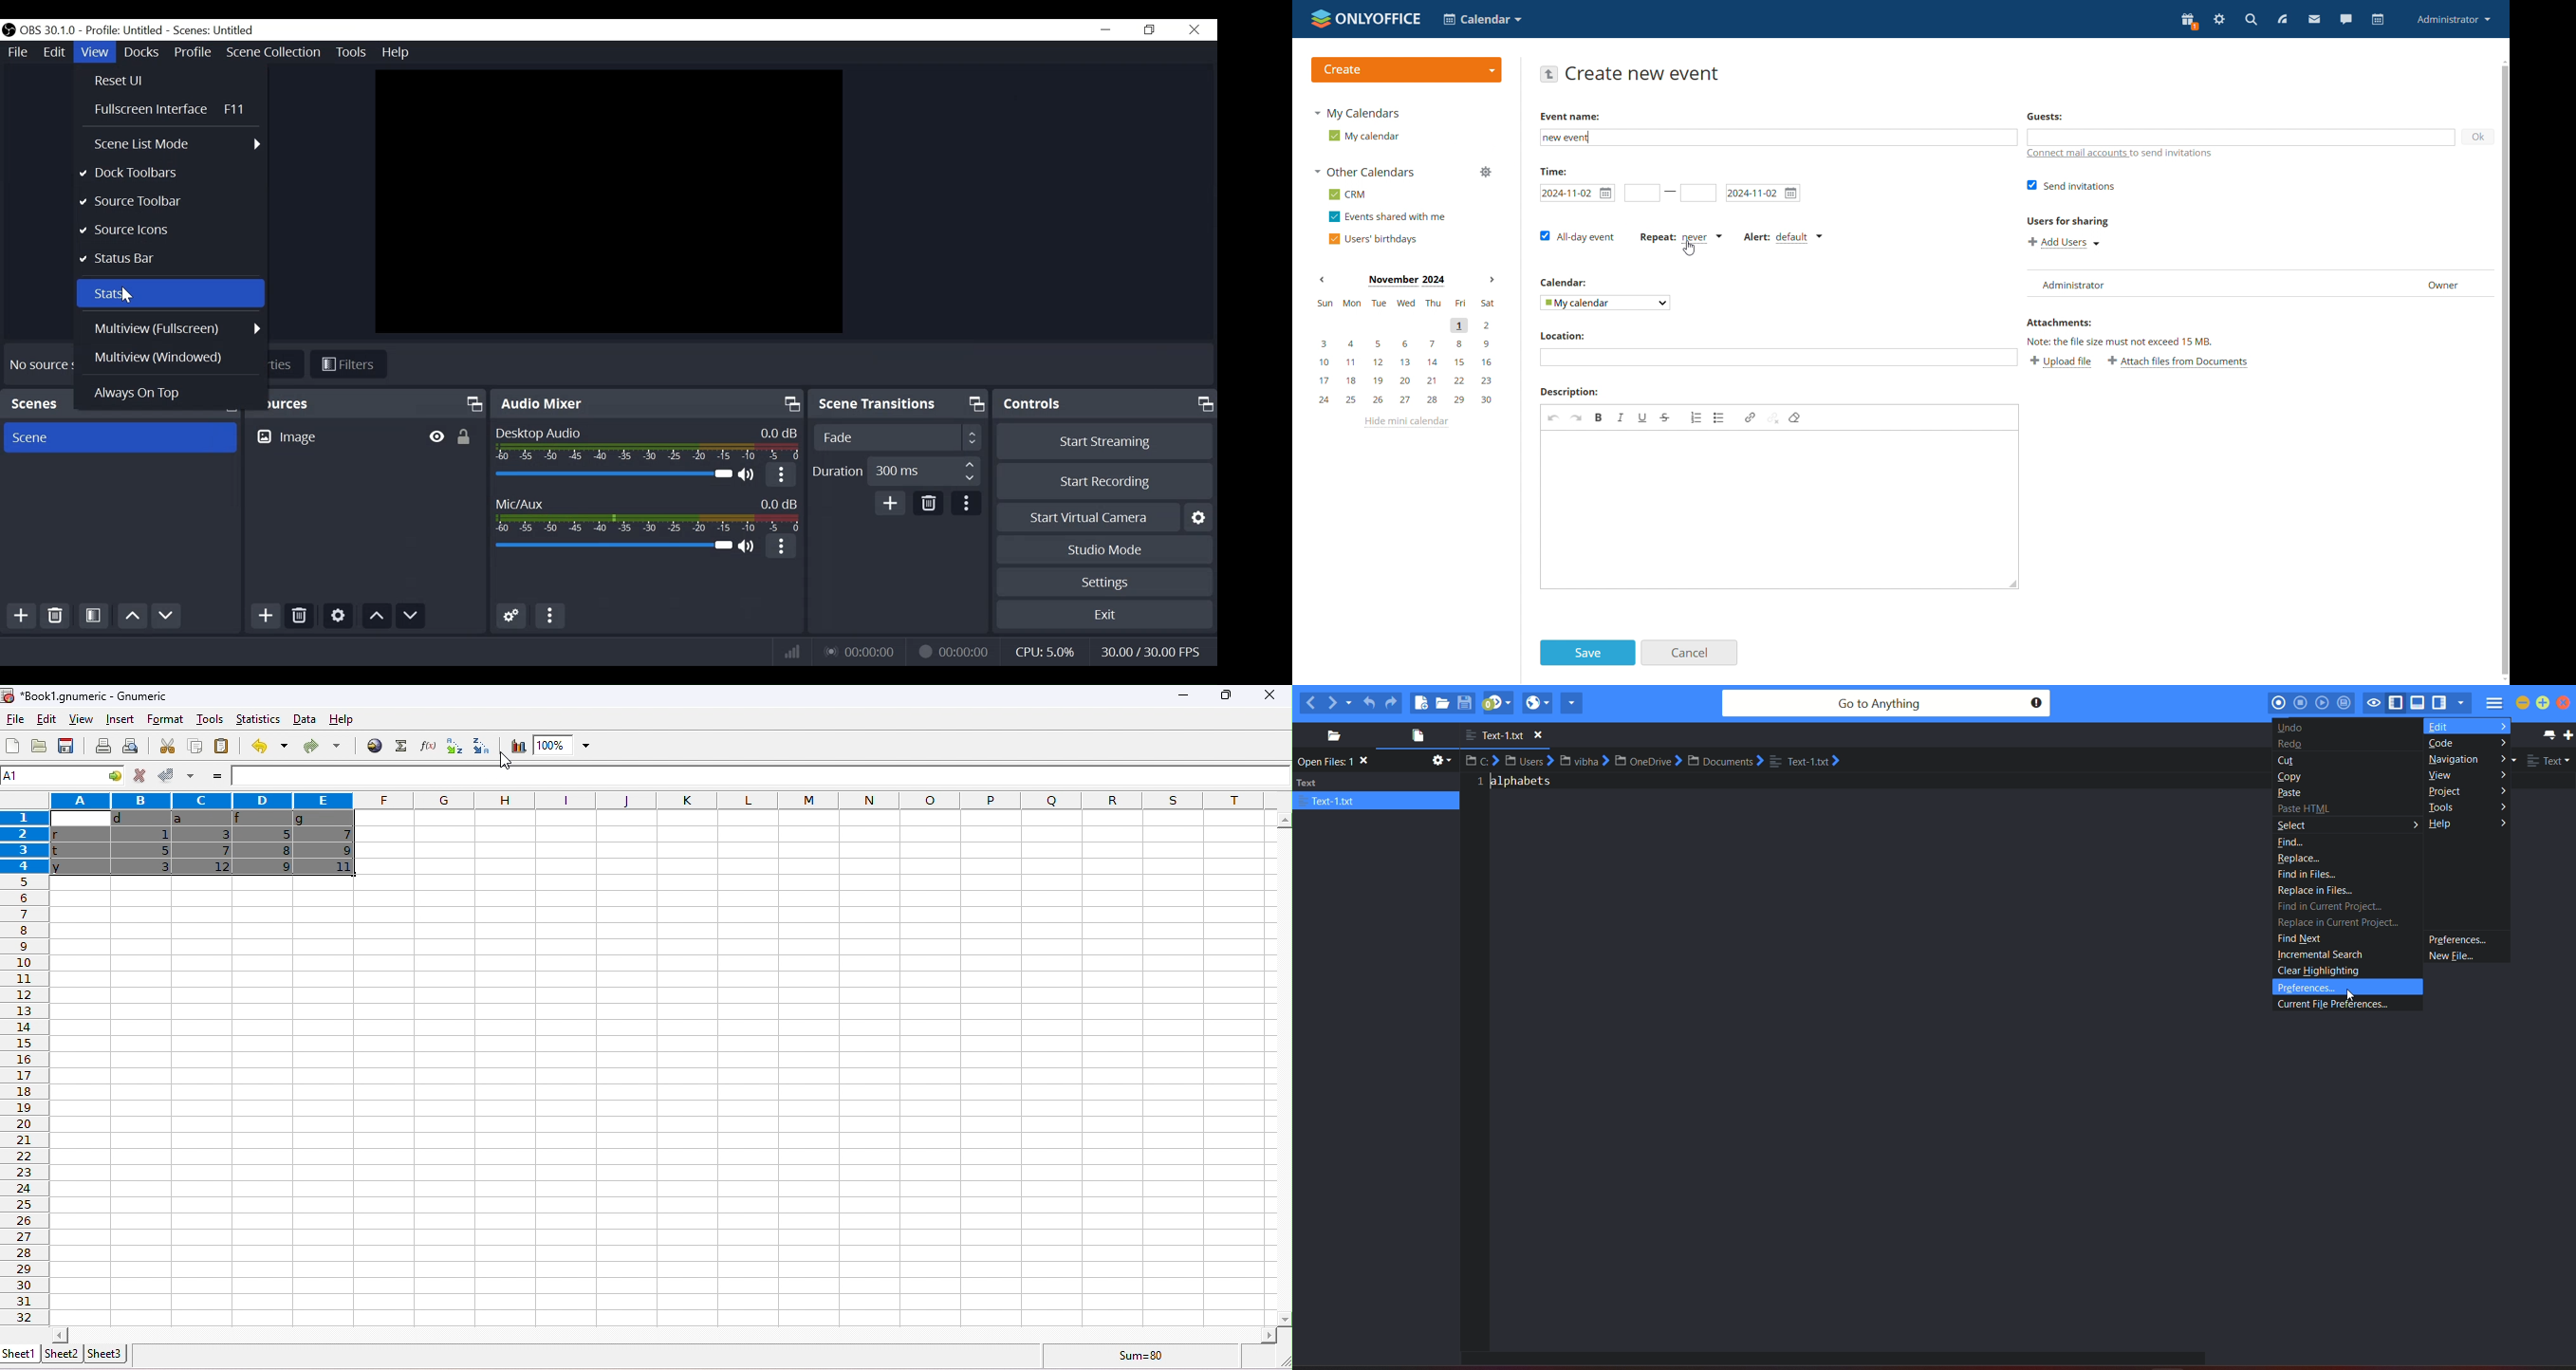 The height and width of the screenshot is (1372, 2576). Describe the element at coordinates (511, 616) in the screenshot. I see `Advanced Audio Settings` at that location.